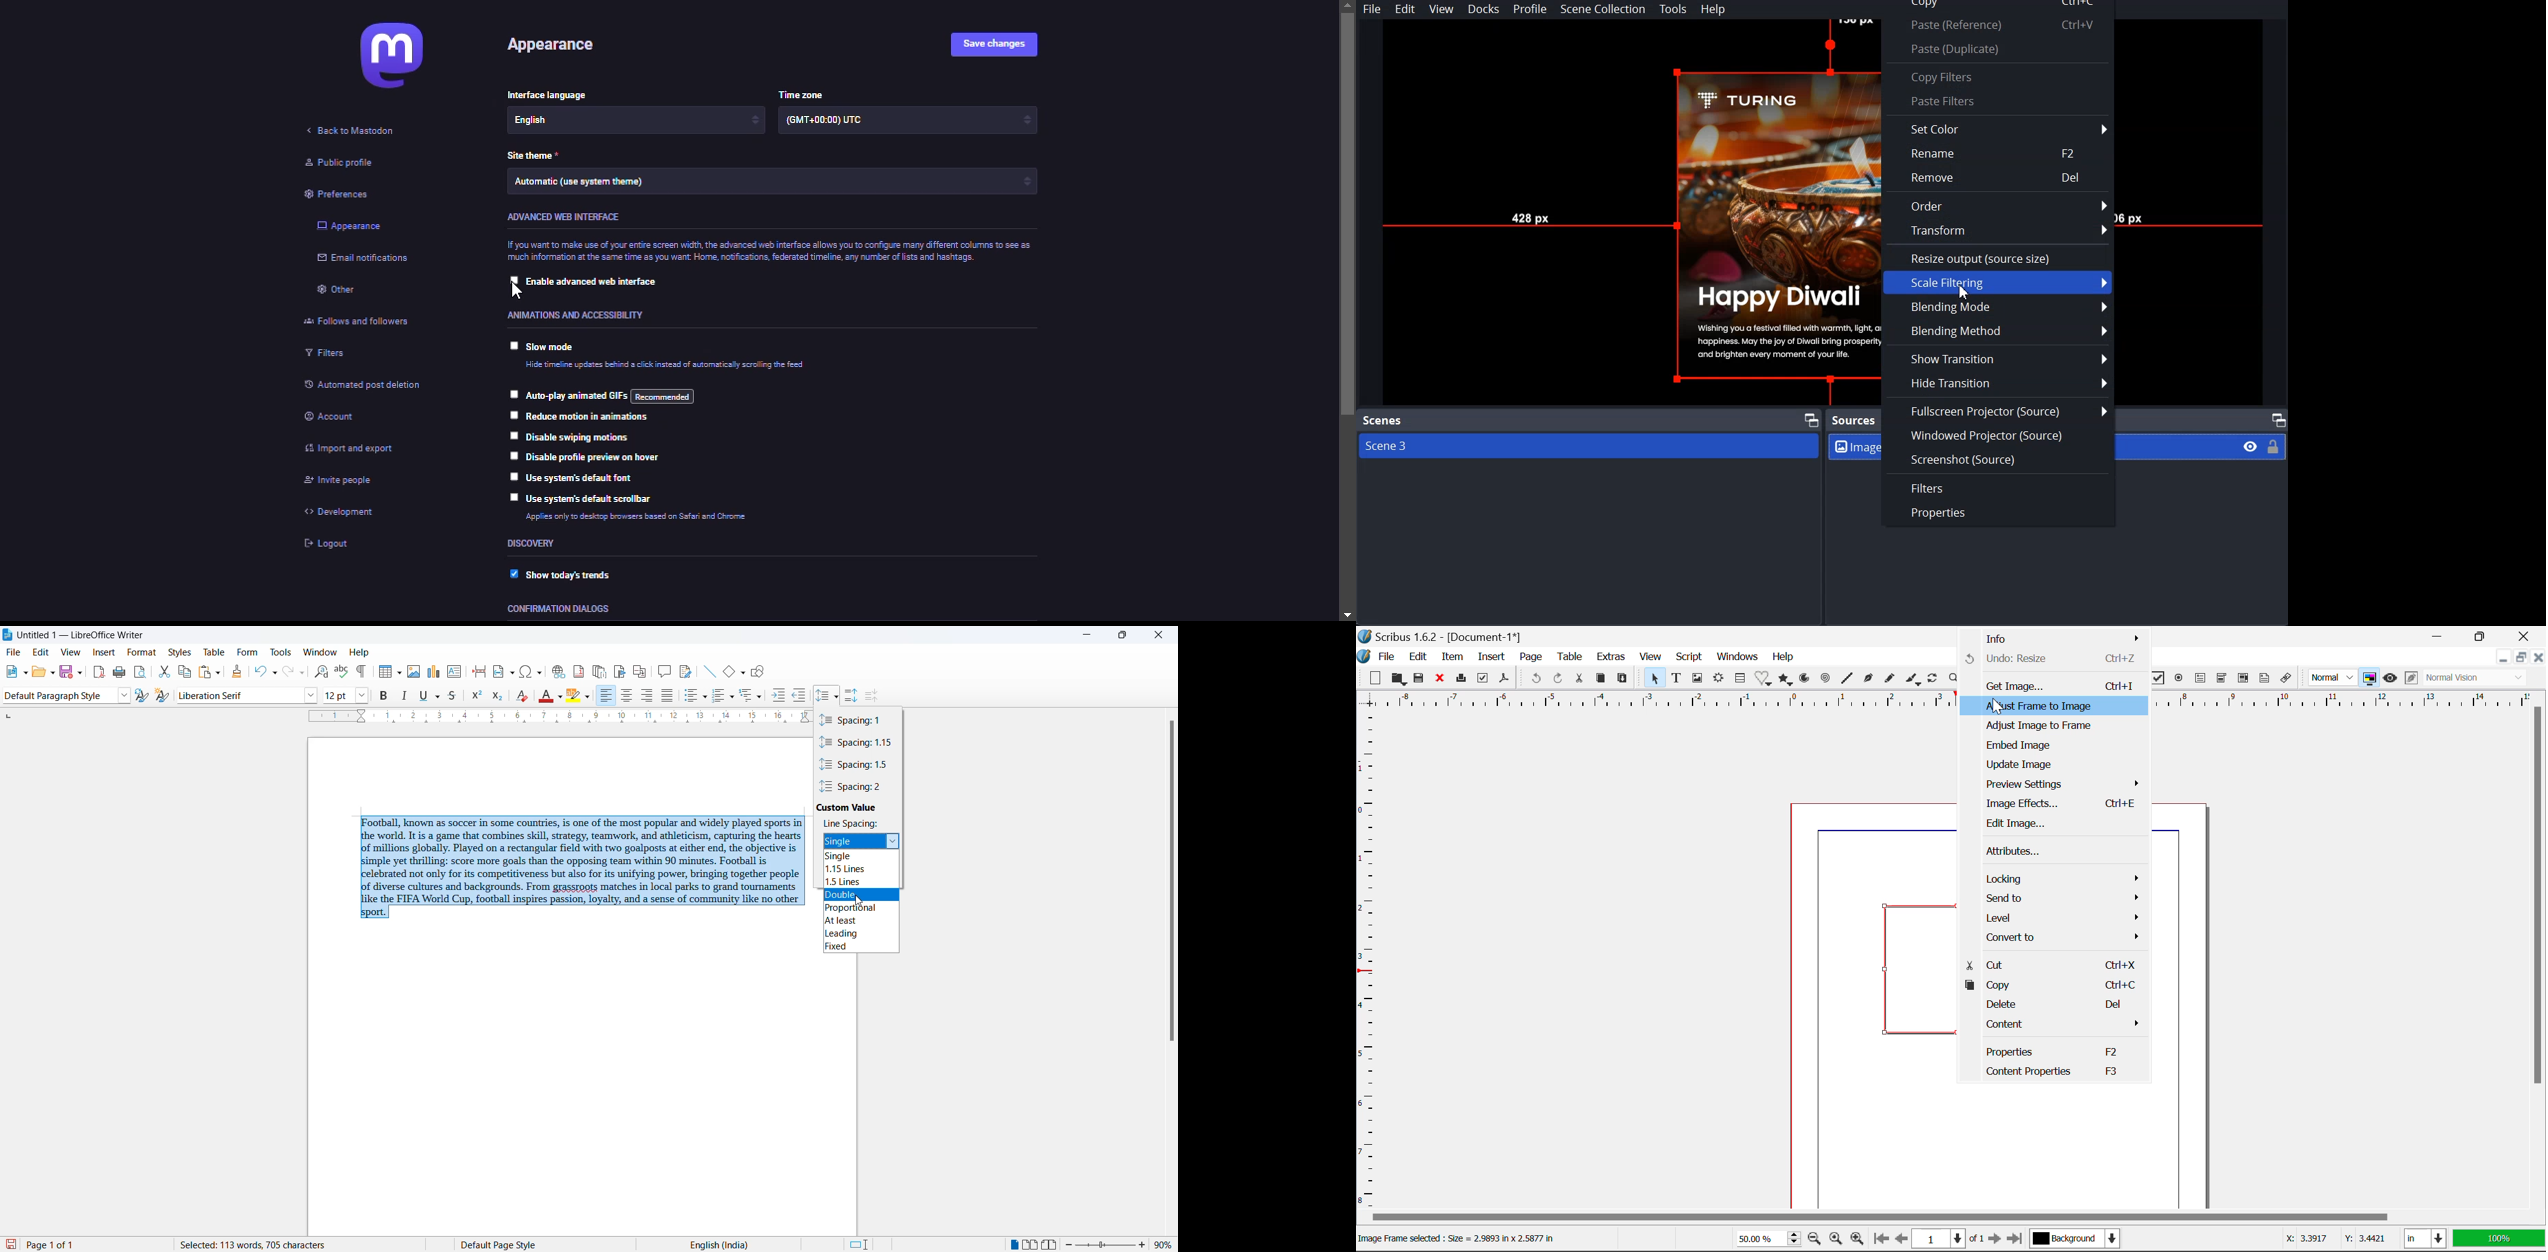  I want to click on Lock, so click(2274, 446).